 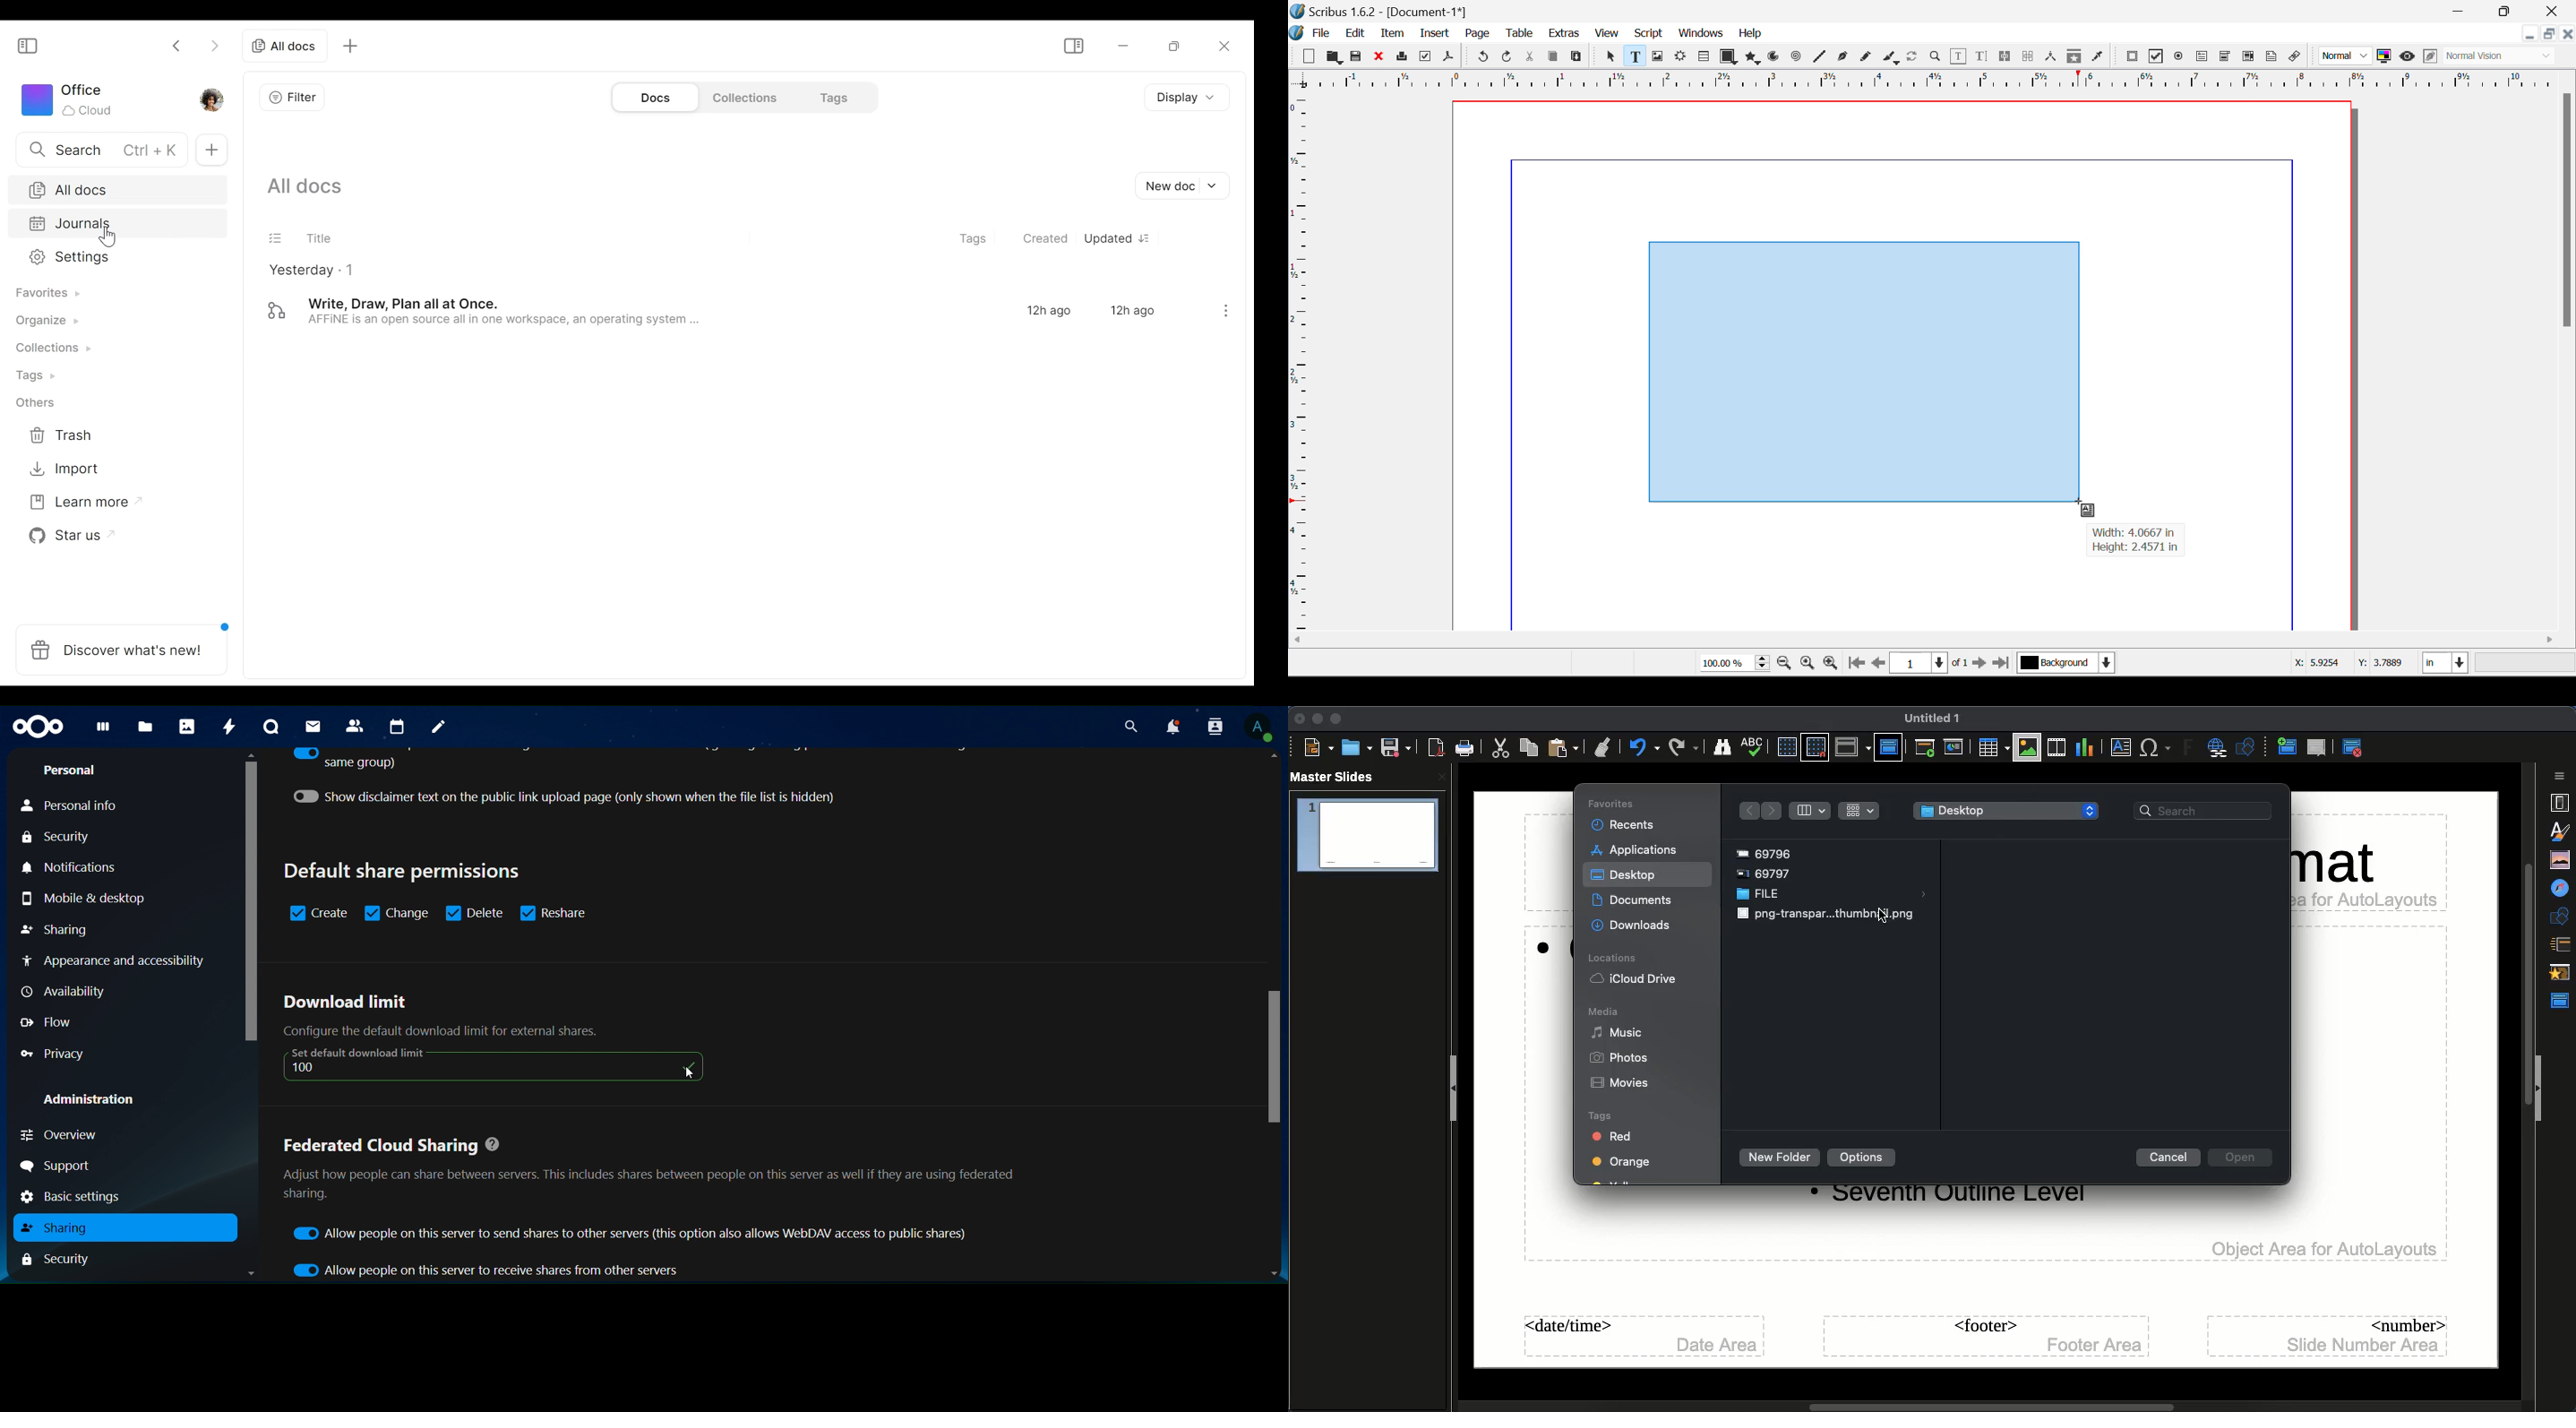 I want to click on Pdf Checkbox, so click(x=2156, y=56).